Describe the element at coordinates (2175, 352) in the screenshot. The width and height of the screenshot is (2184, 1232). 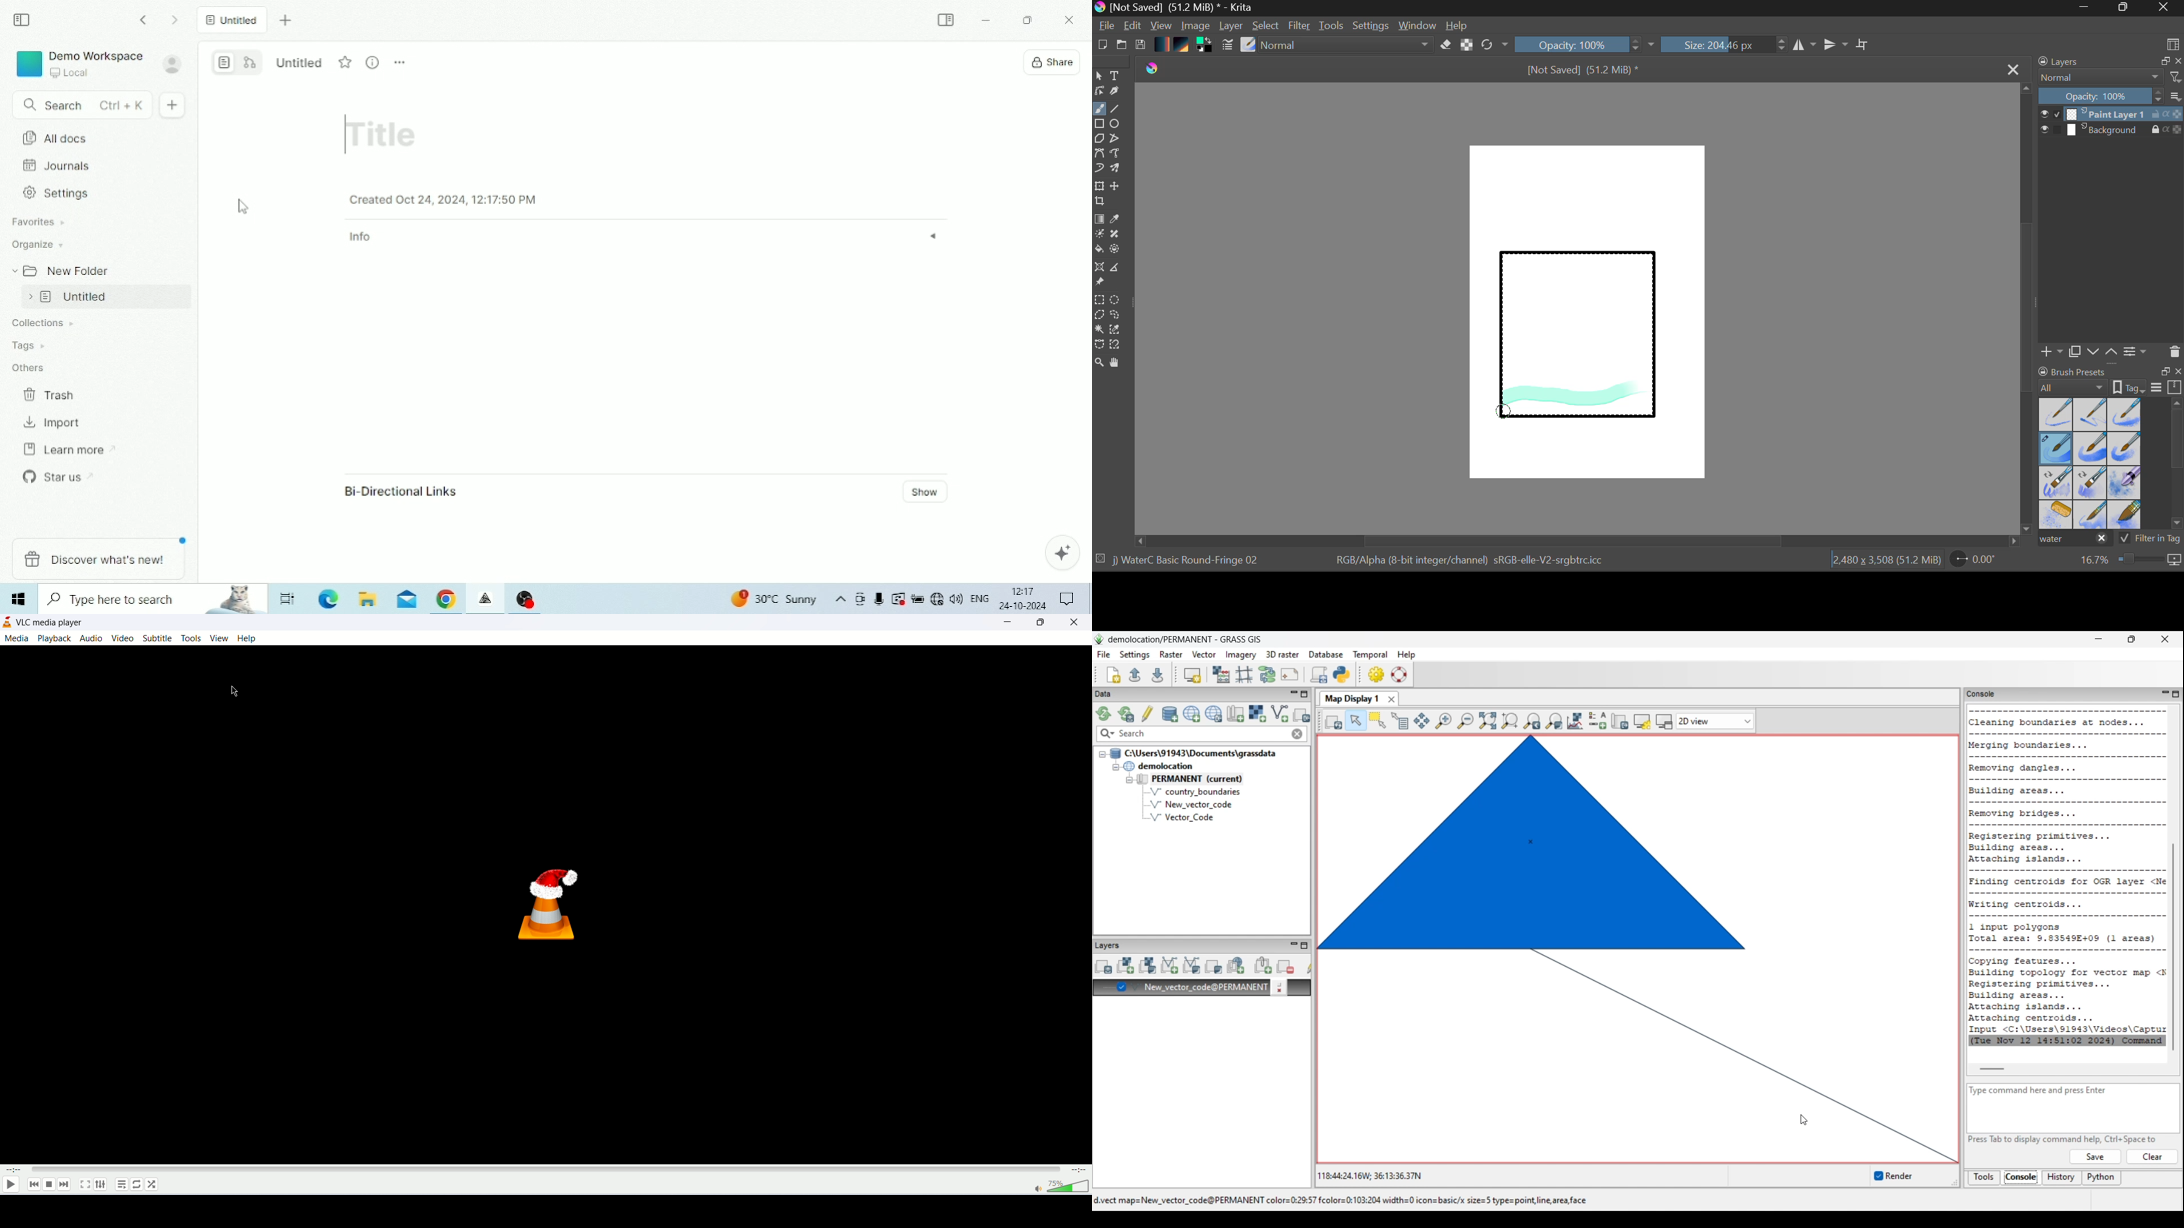
I see `Delete Layer` at that location.